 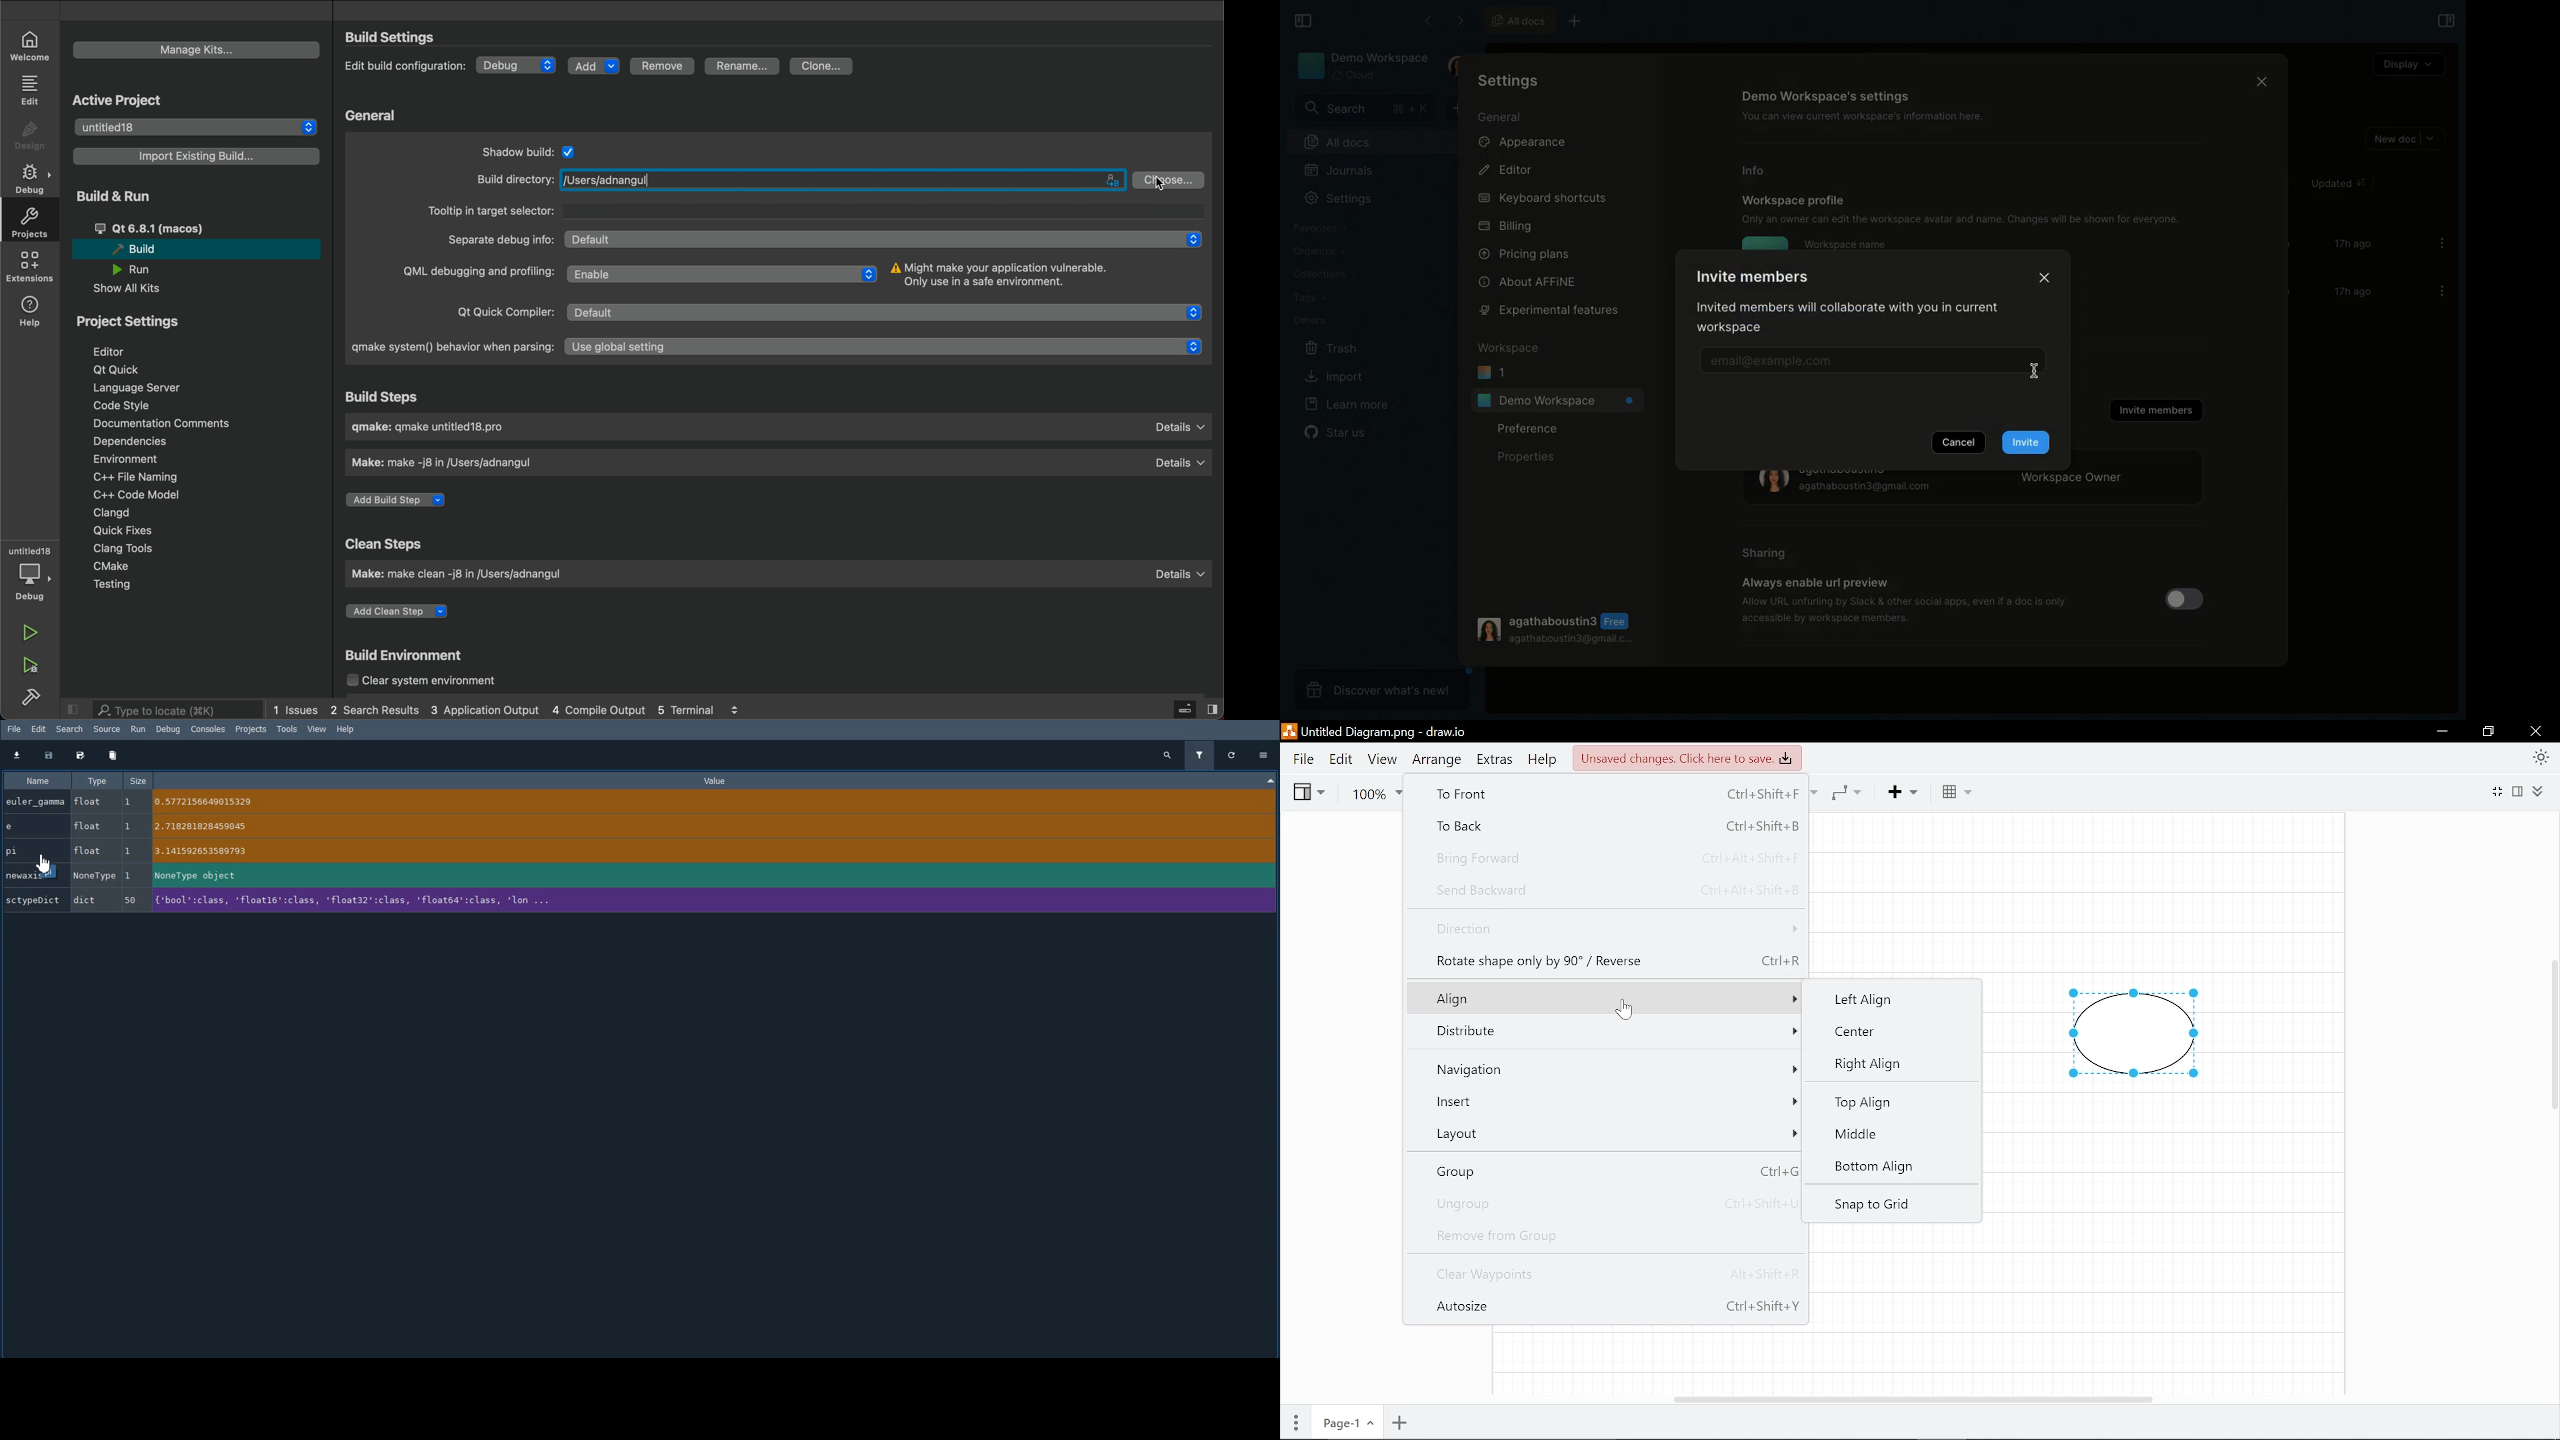 What do you see at coordinates (1201, 755) in the screenshot?
I see `Filter variables` at bounding box center [1201, 755].